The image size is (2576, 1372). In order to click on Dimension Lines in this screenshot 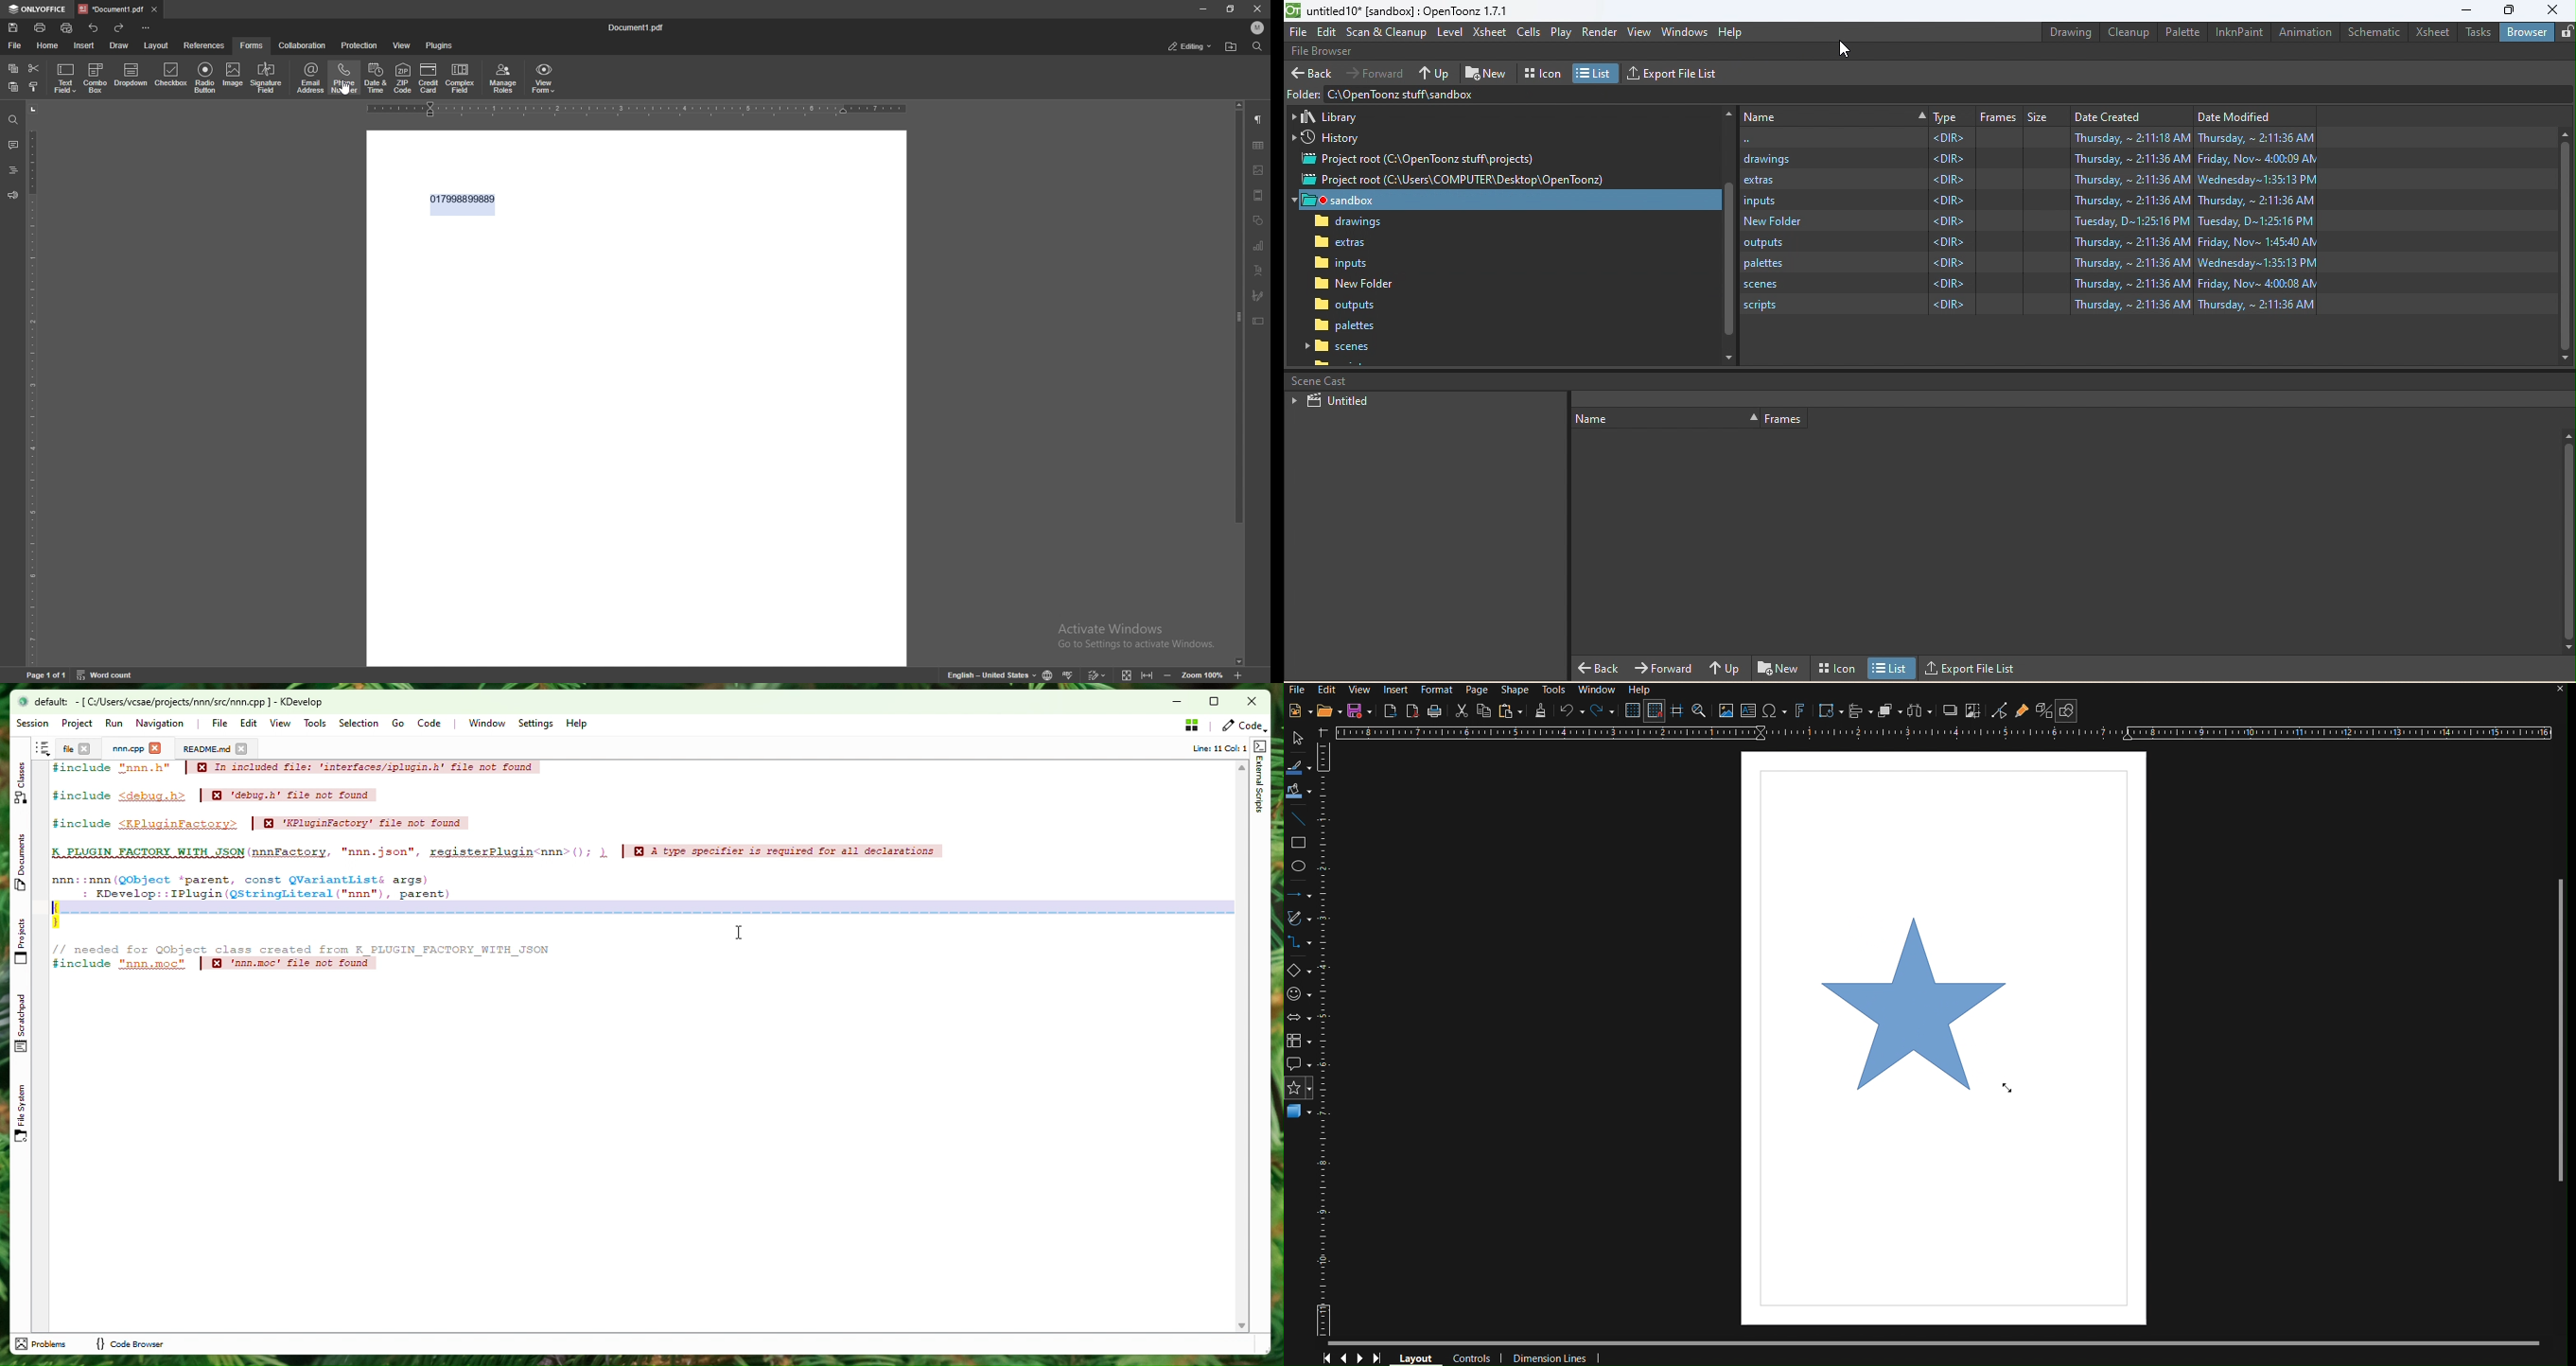, I will do `click(1548, 1356)`.